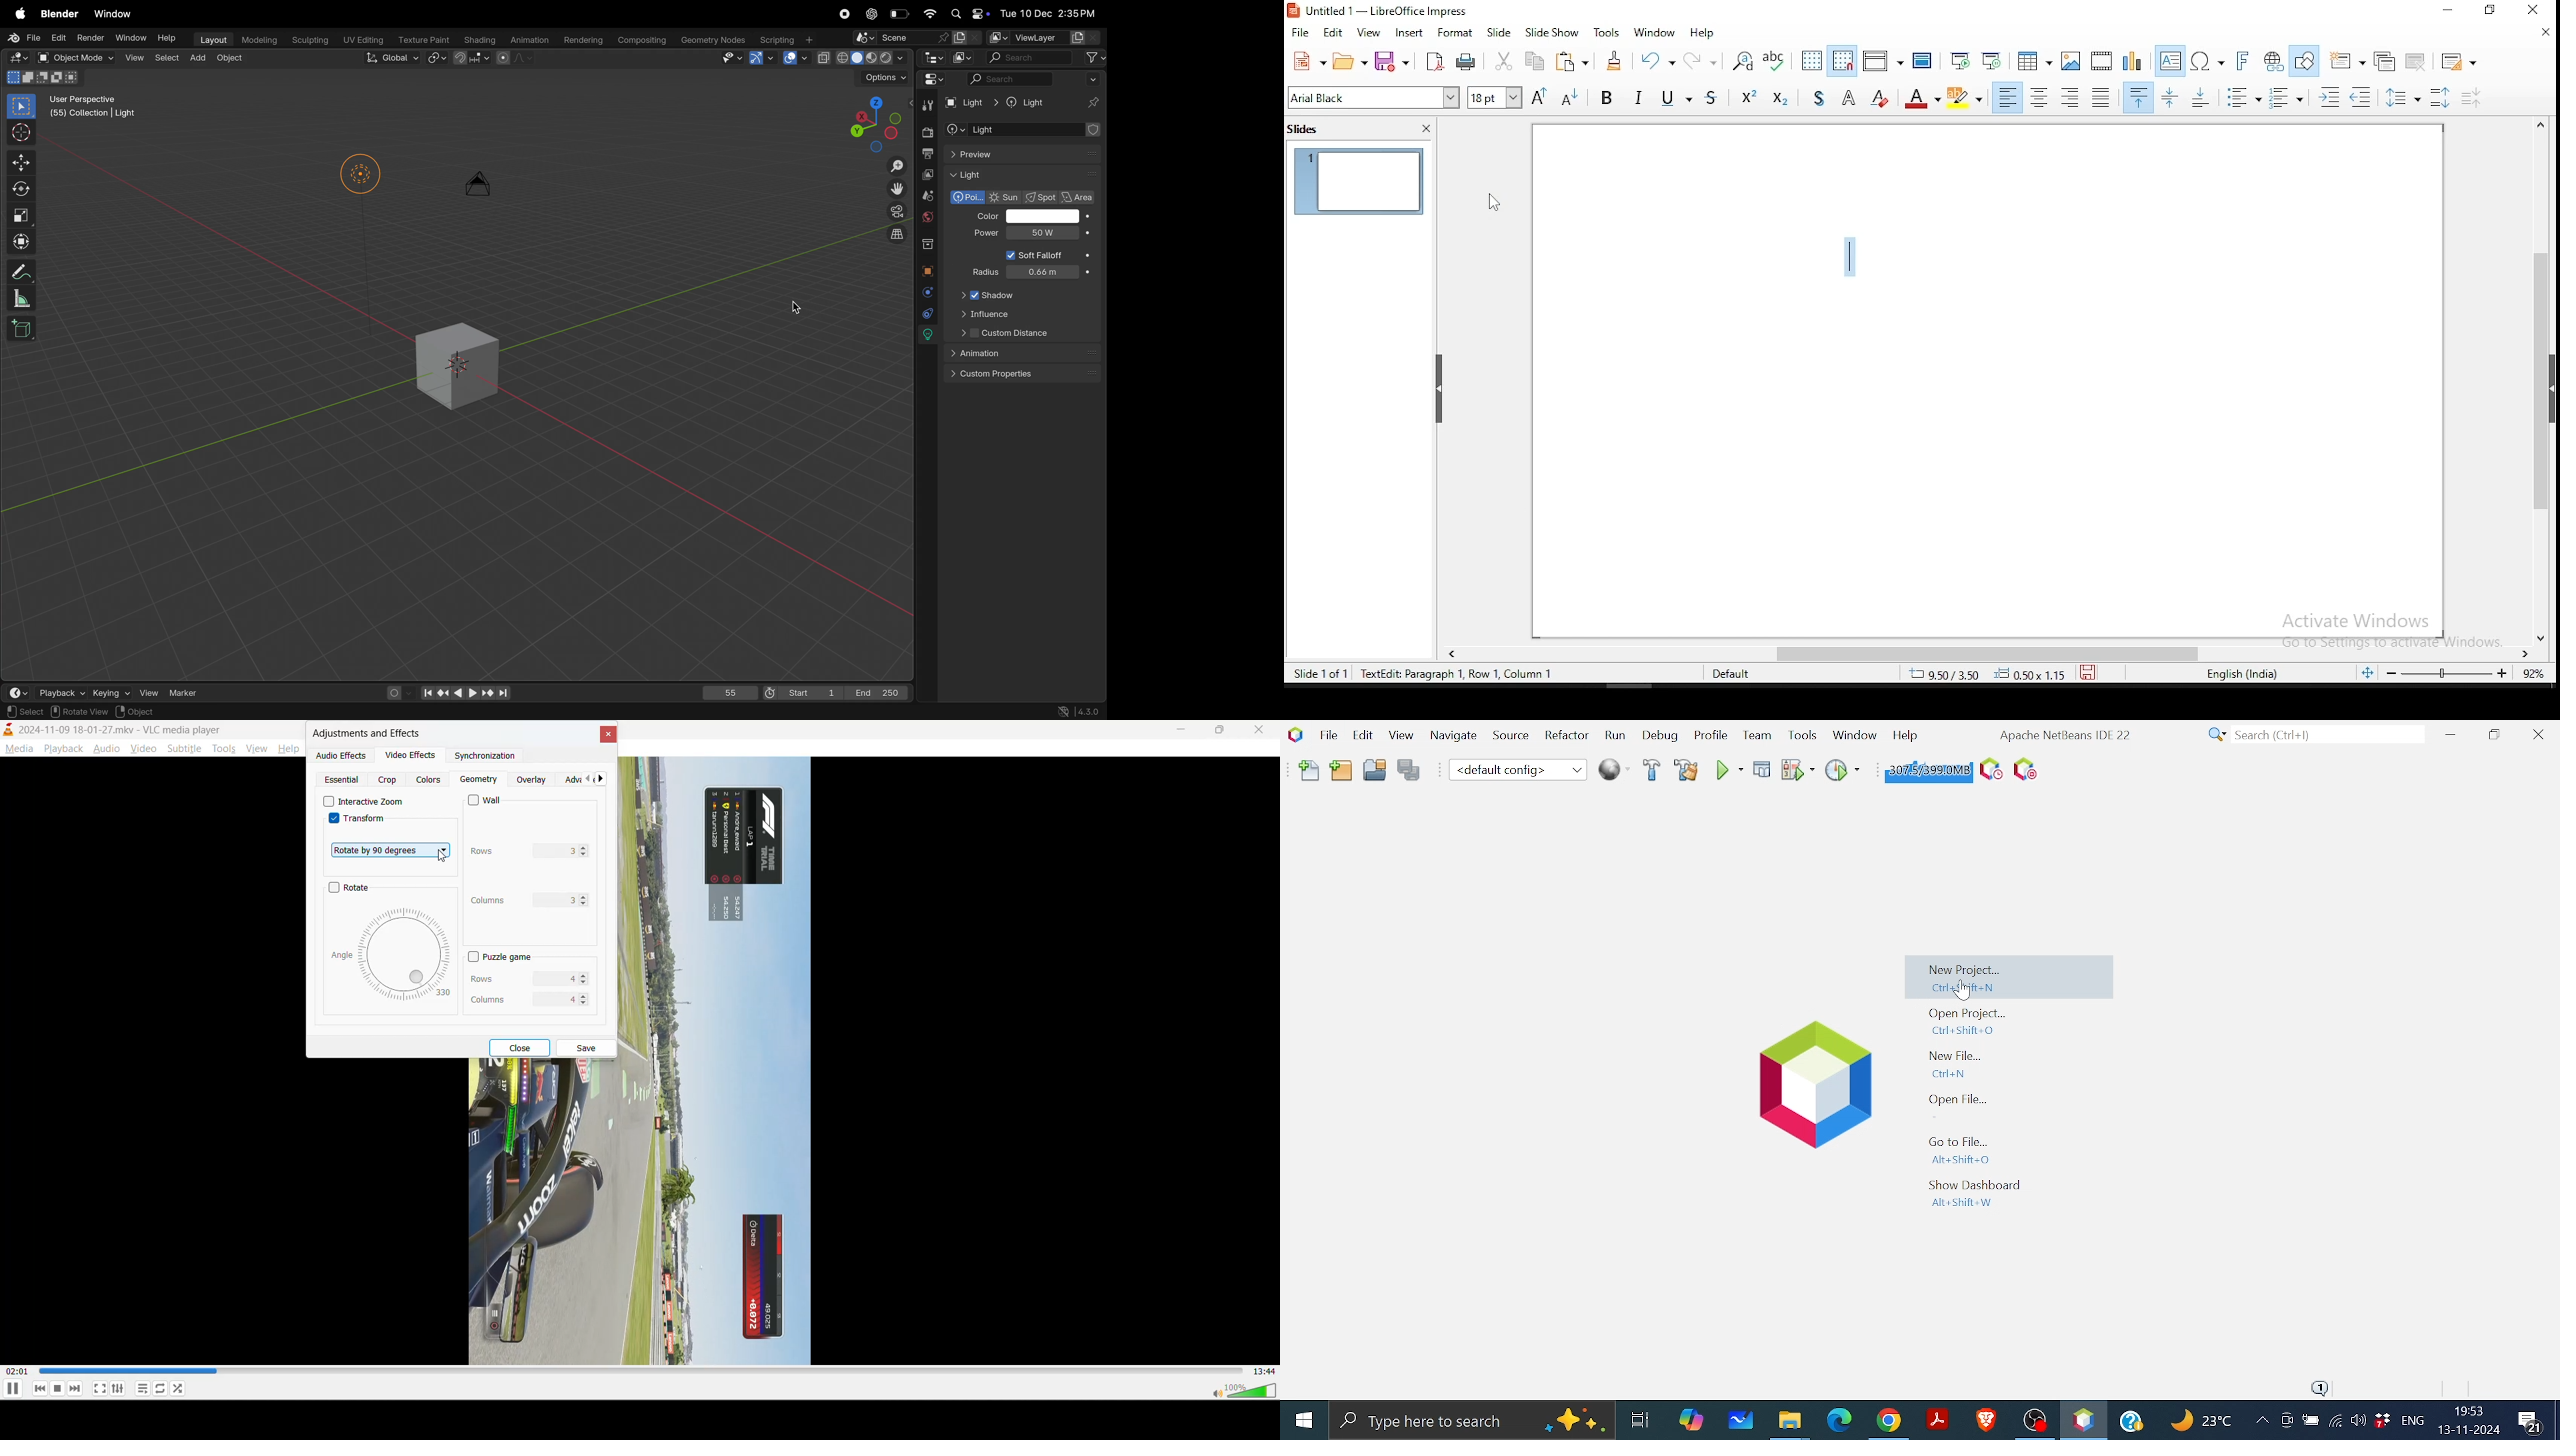 This screenshot has height=1456, width=2576. What do you see at coordinates (871, 14) in the screenshot?
I see `cahtgpt` at bounding box center [871, 14].